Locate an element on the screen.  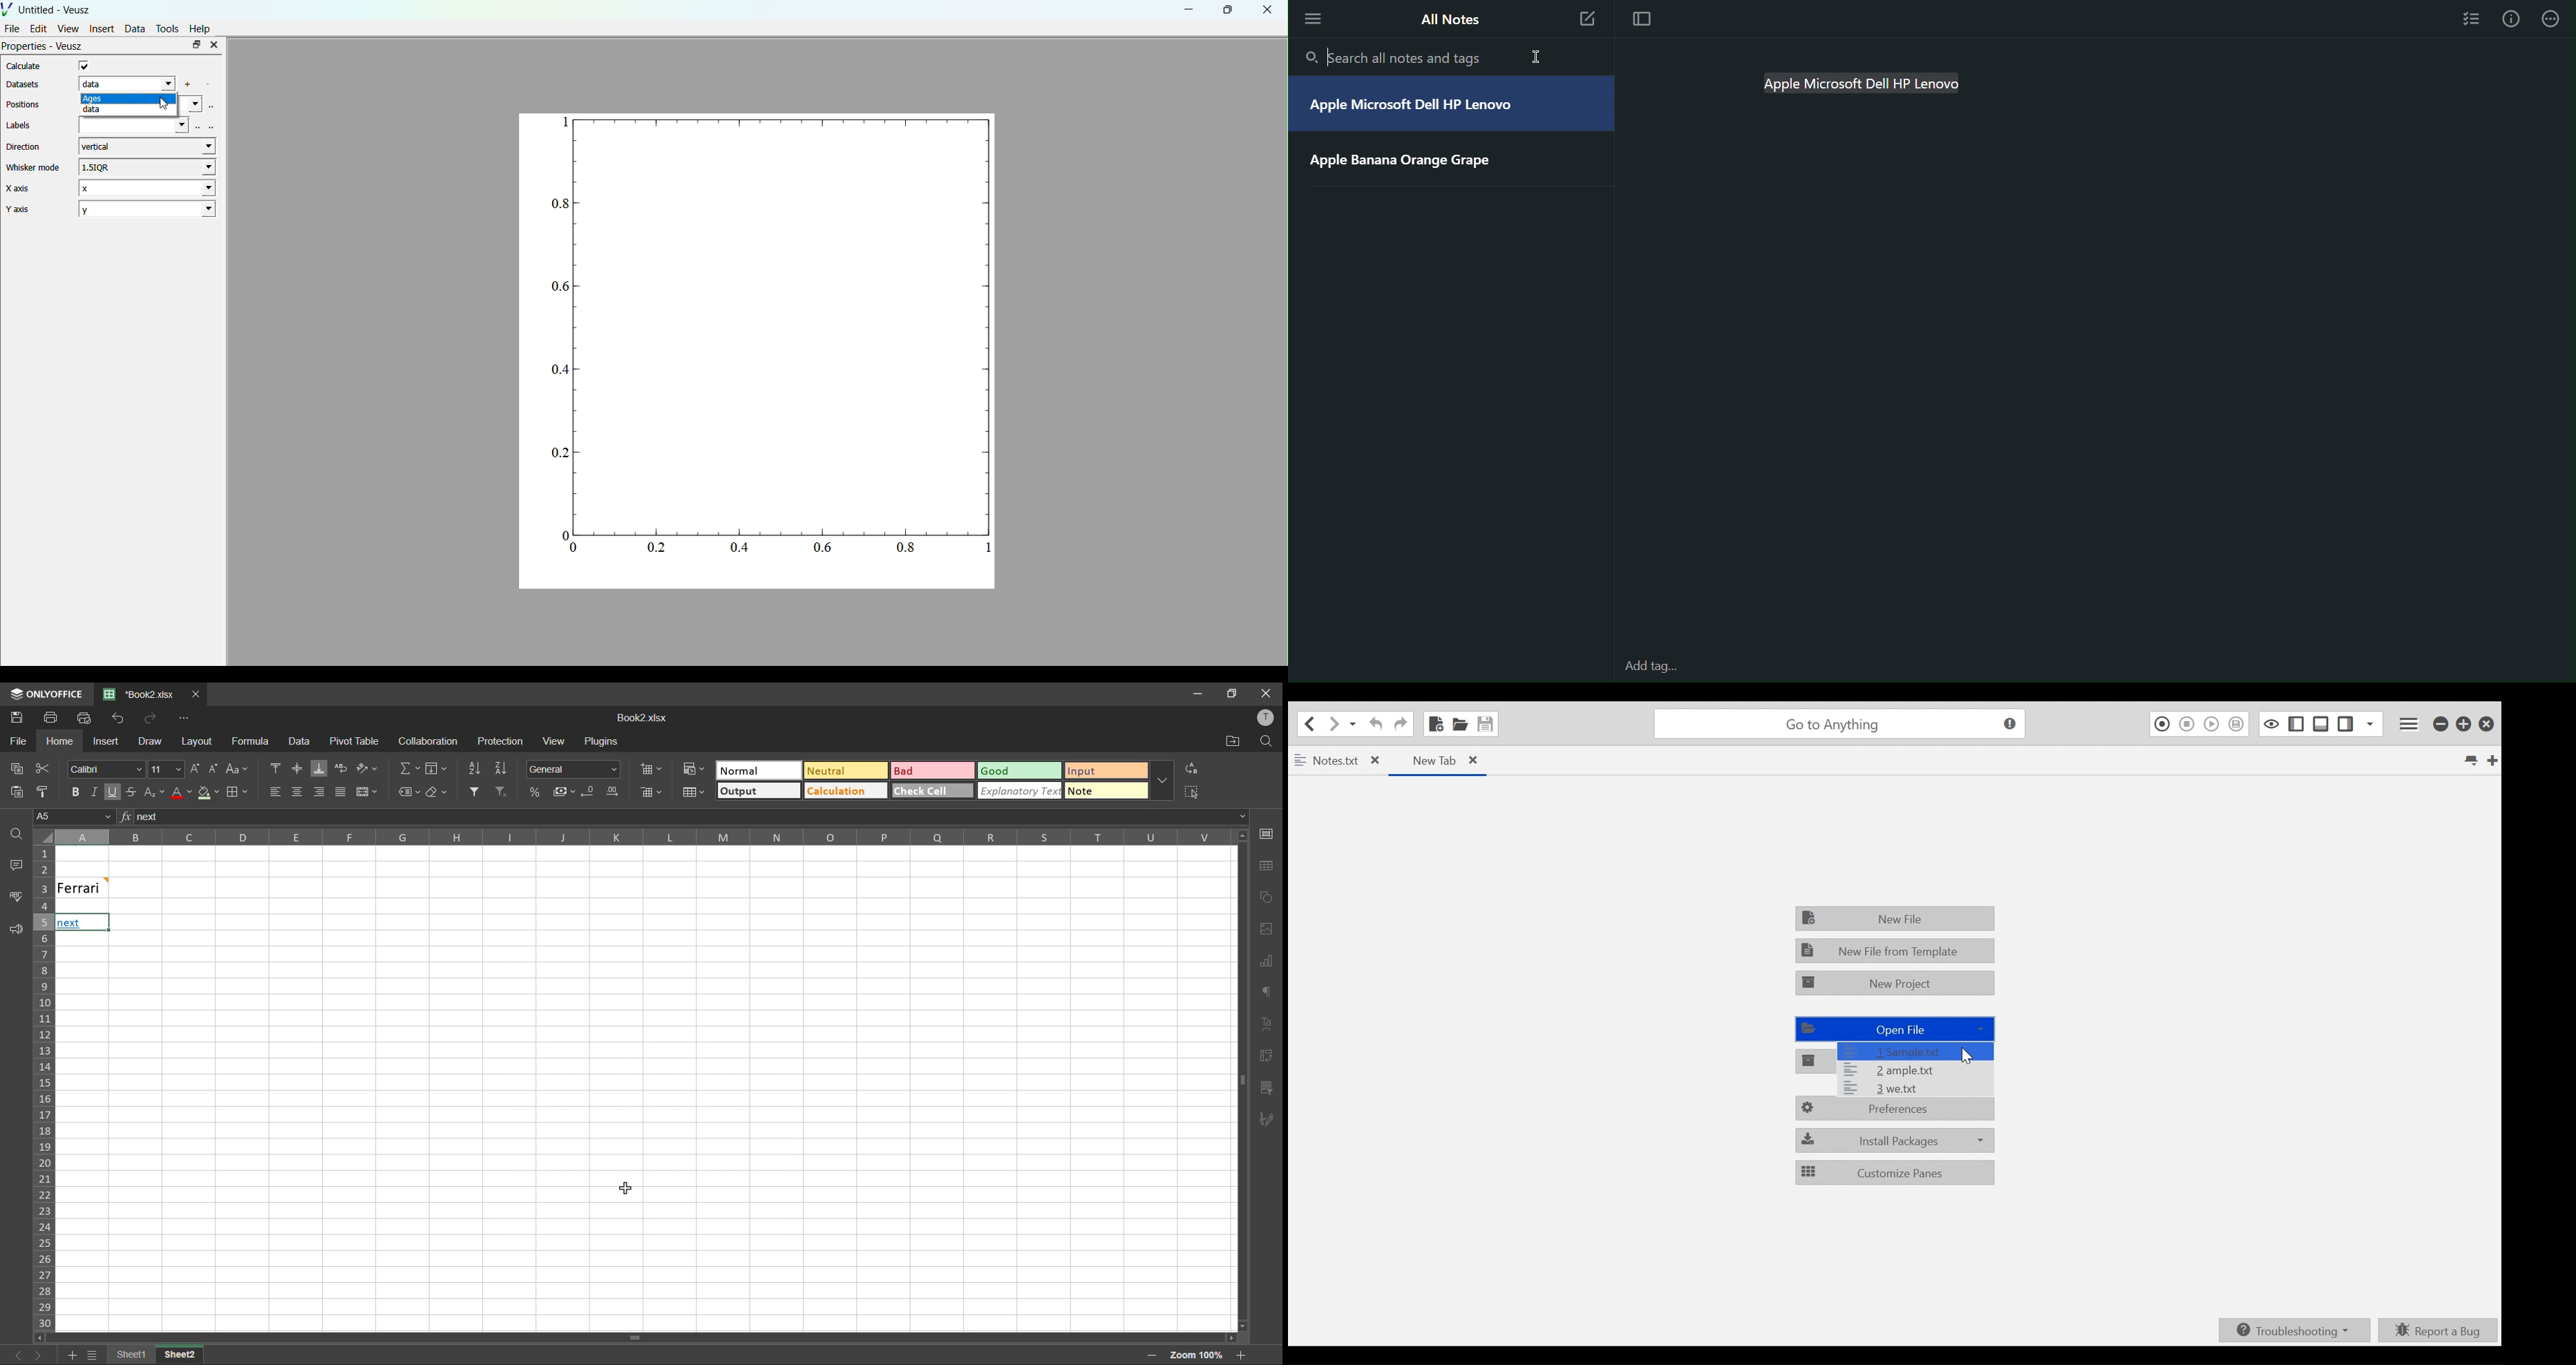
Save File is located at coordinates (1486, 724).